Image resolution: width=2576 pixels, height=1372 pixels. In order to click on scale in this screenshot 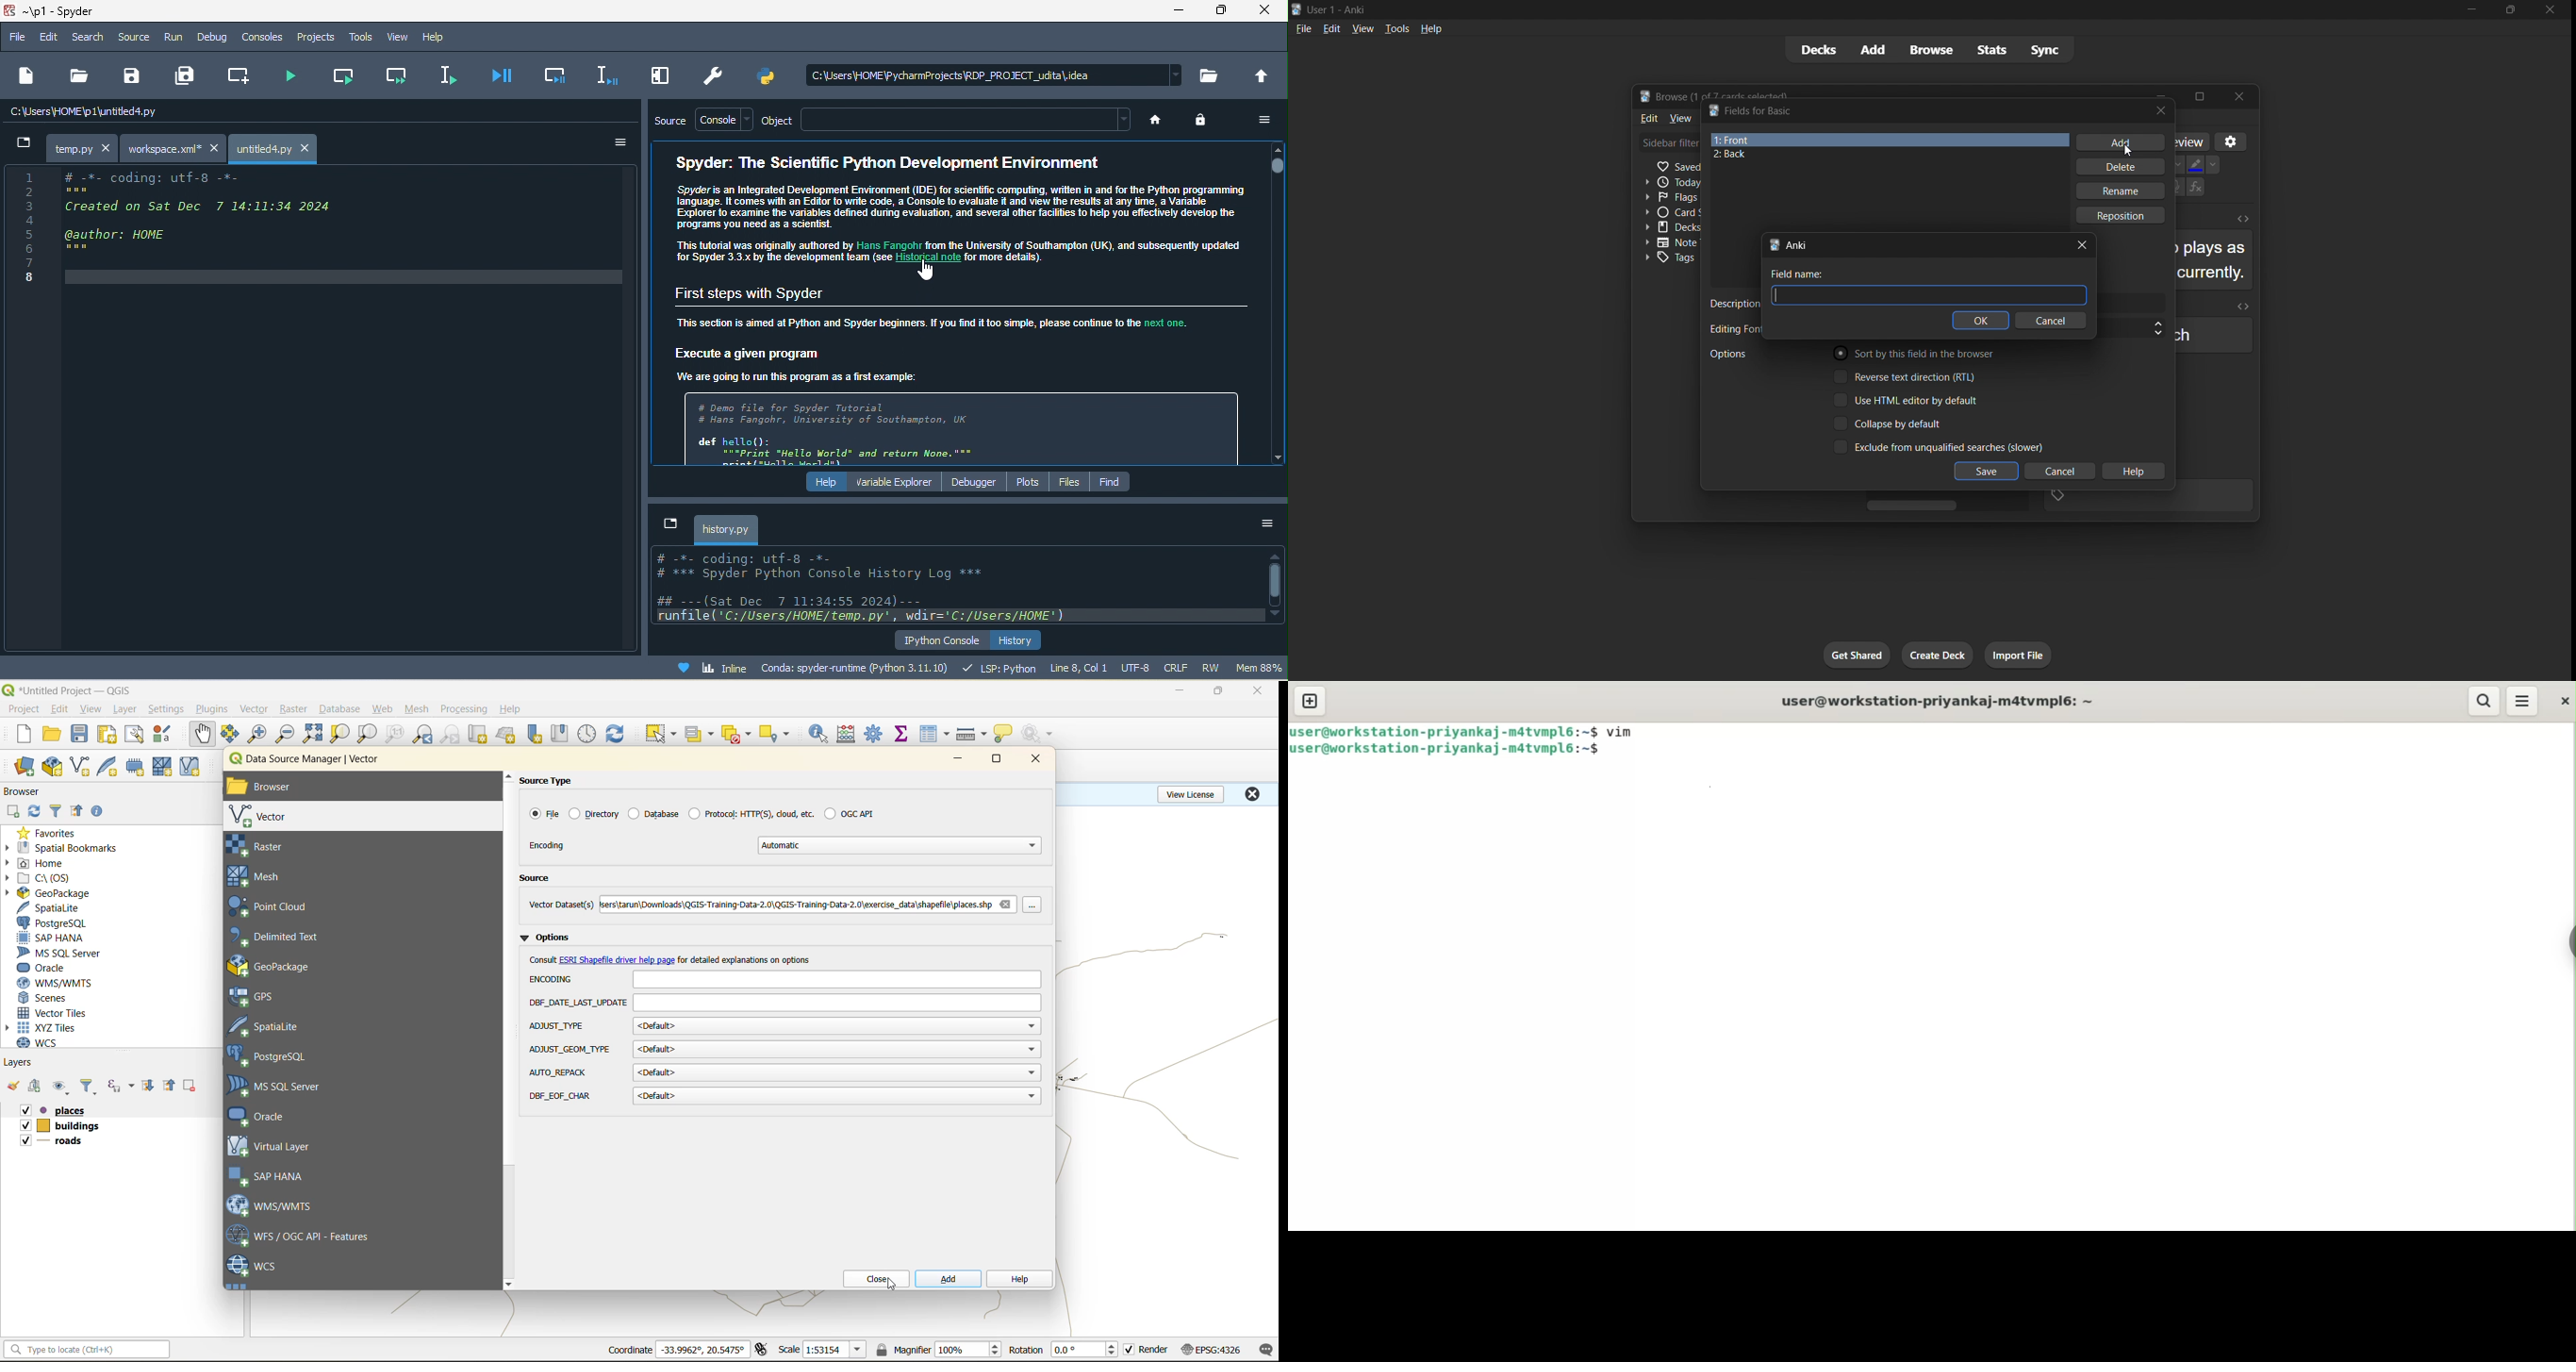, I will do `click(789, 1349)`.